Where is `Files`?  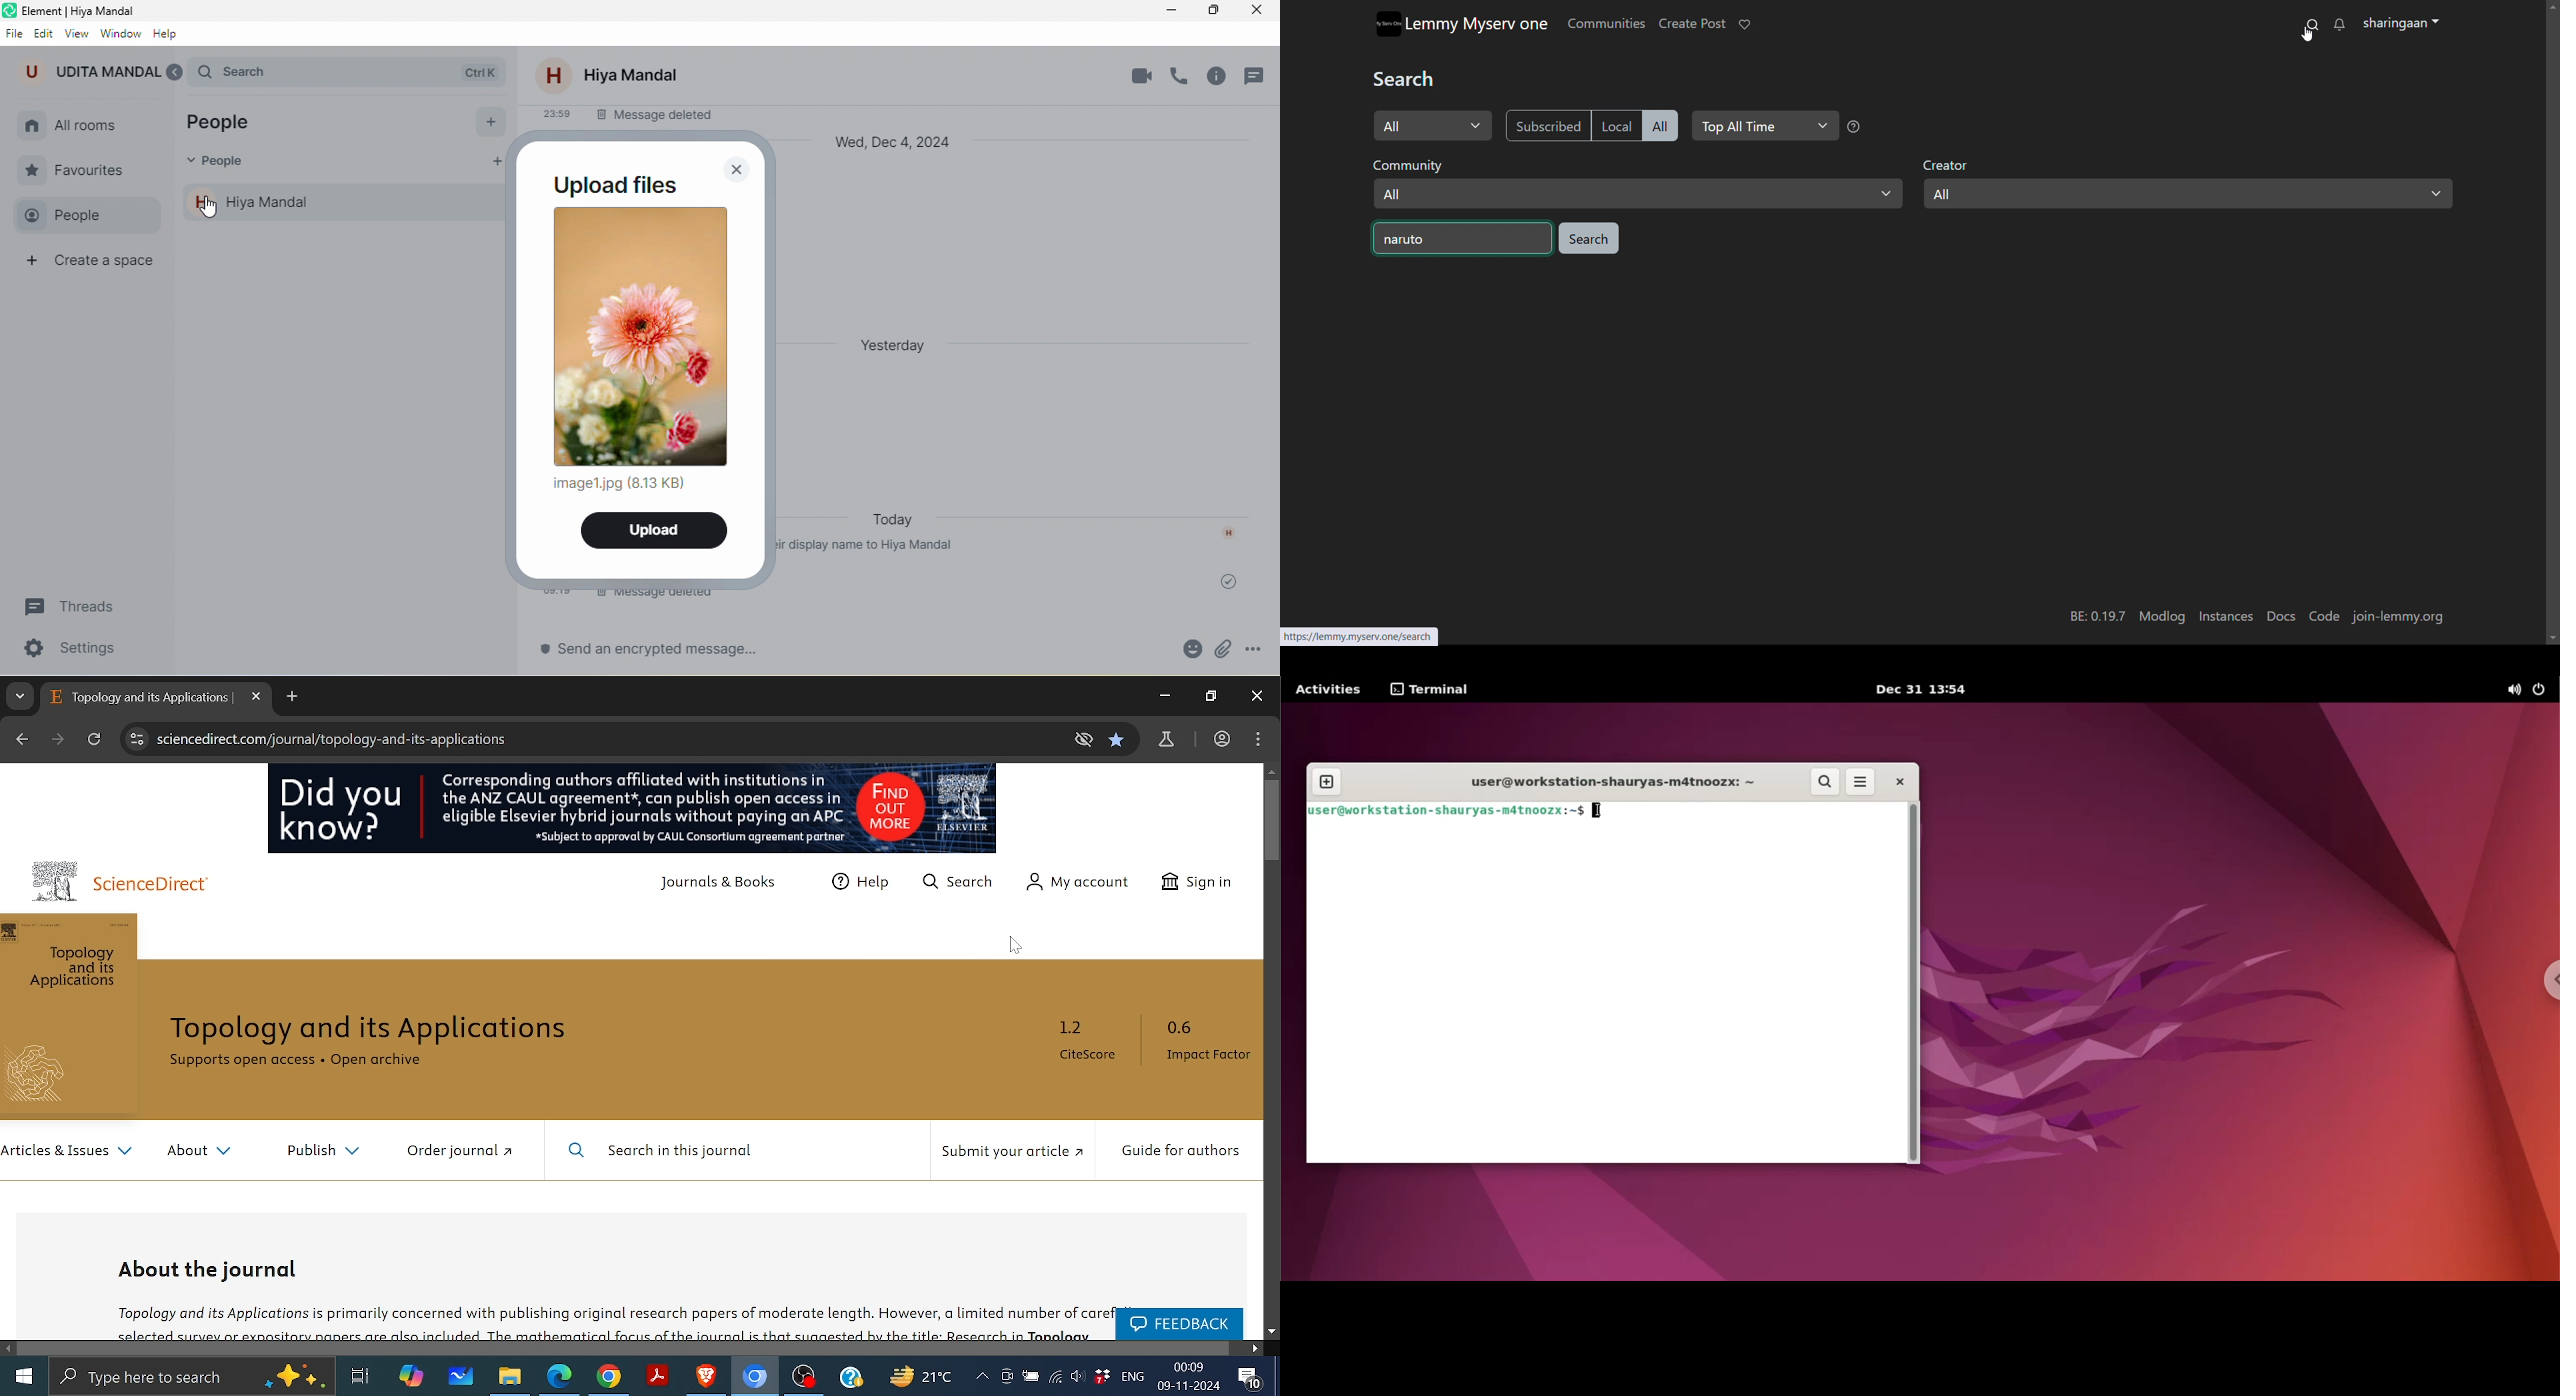
Files is located at coordinates (508, 1376).